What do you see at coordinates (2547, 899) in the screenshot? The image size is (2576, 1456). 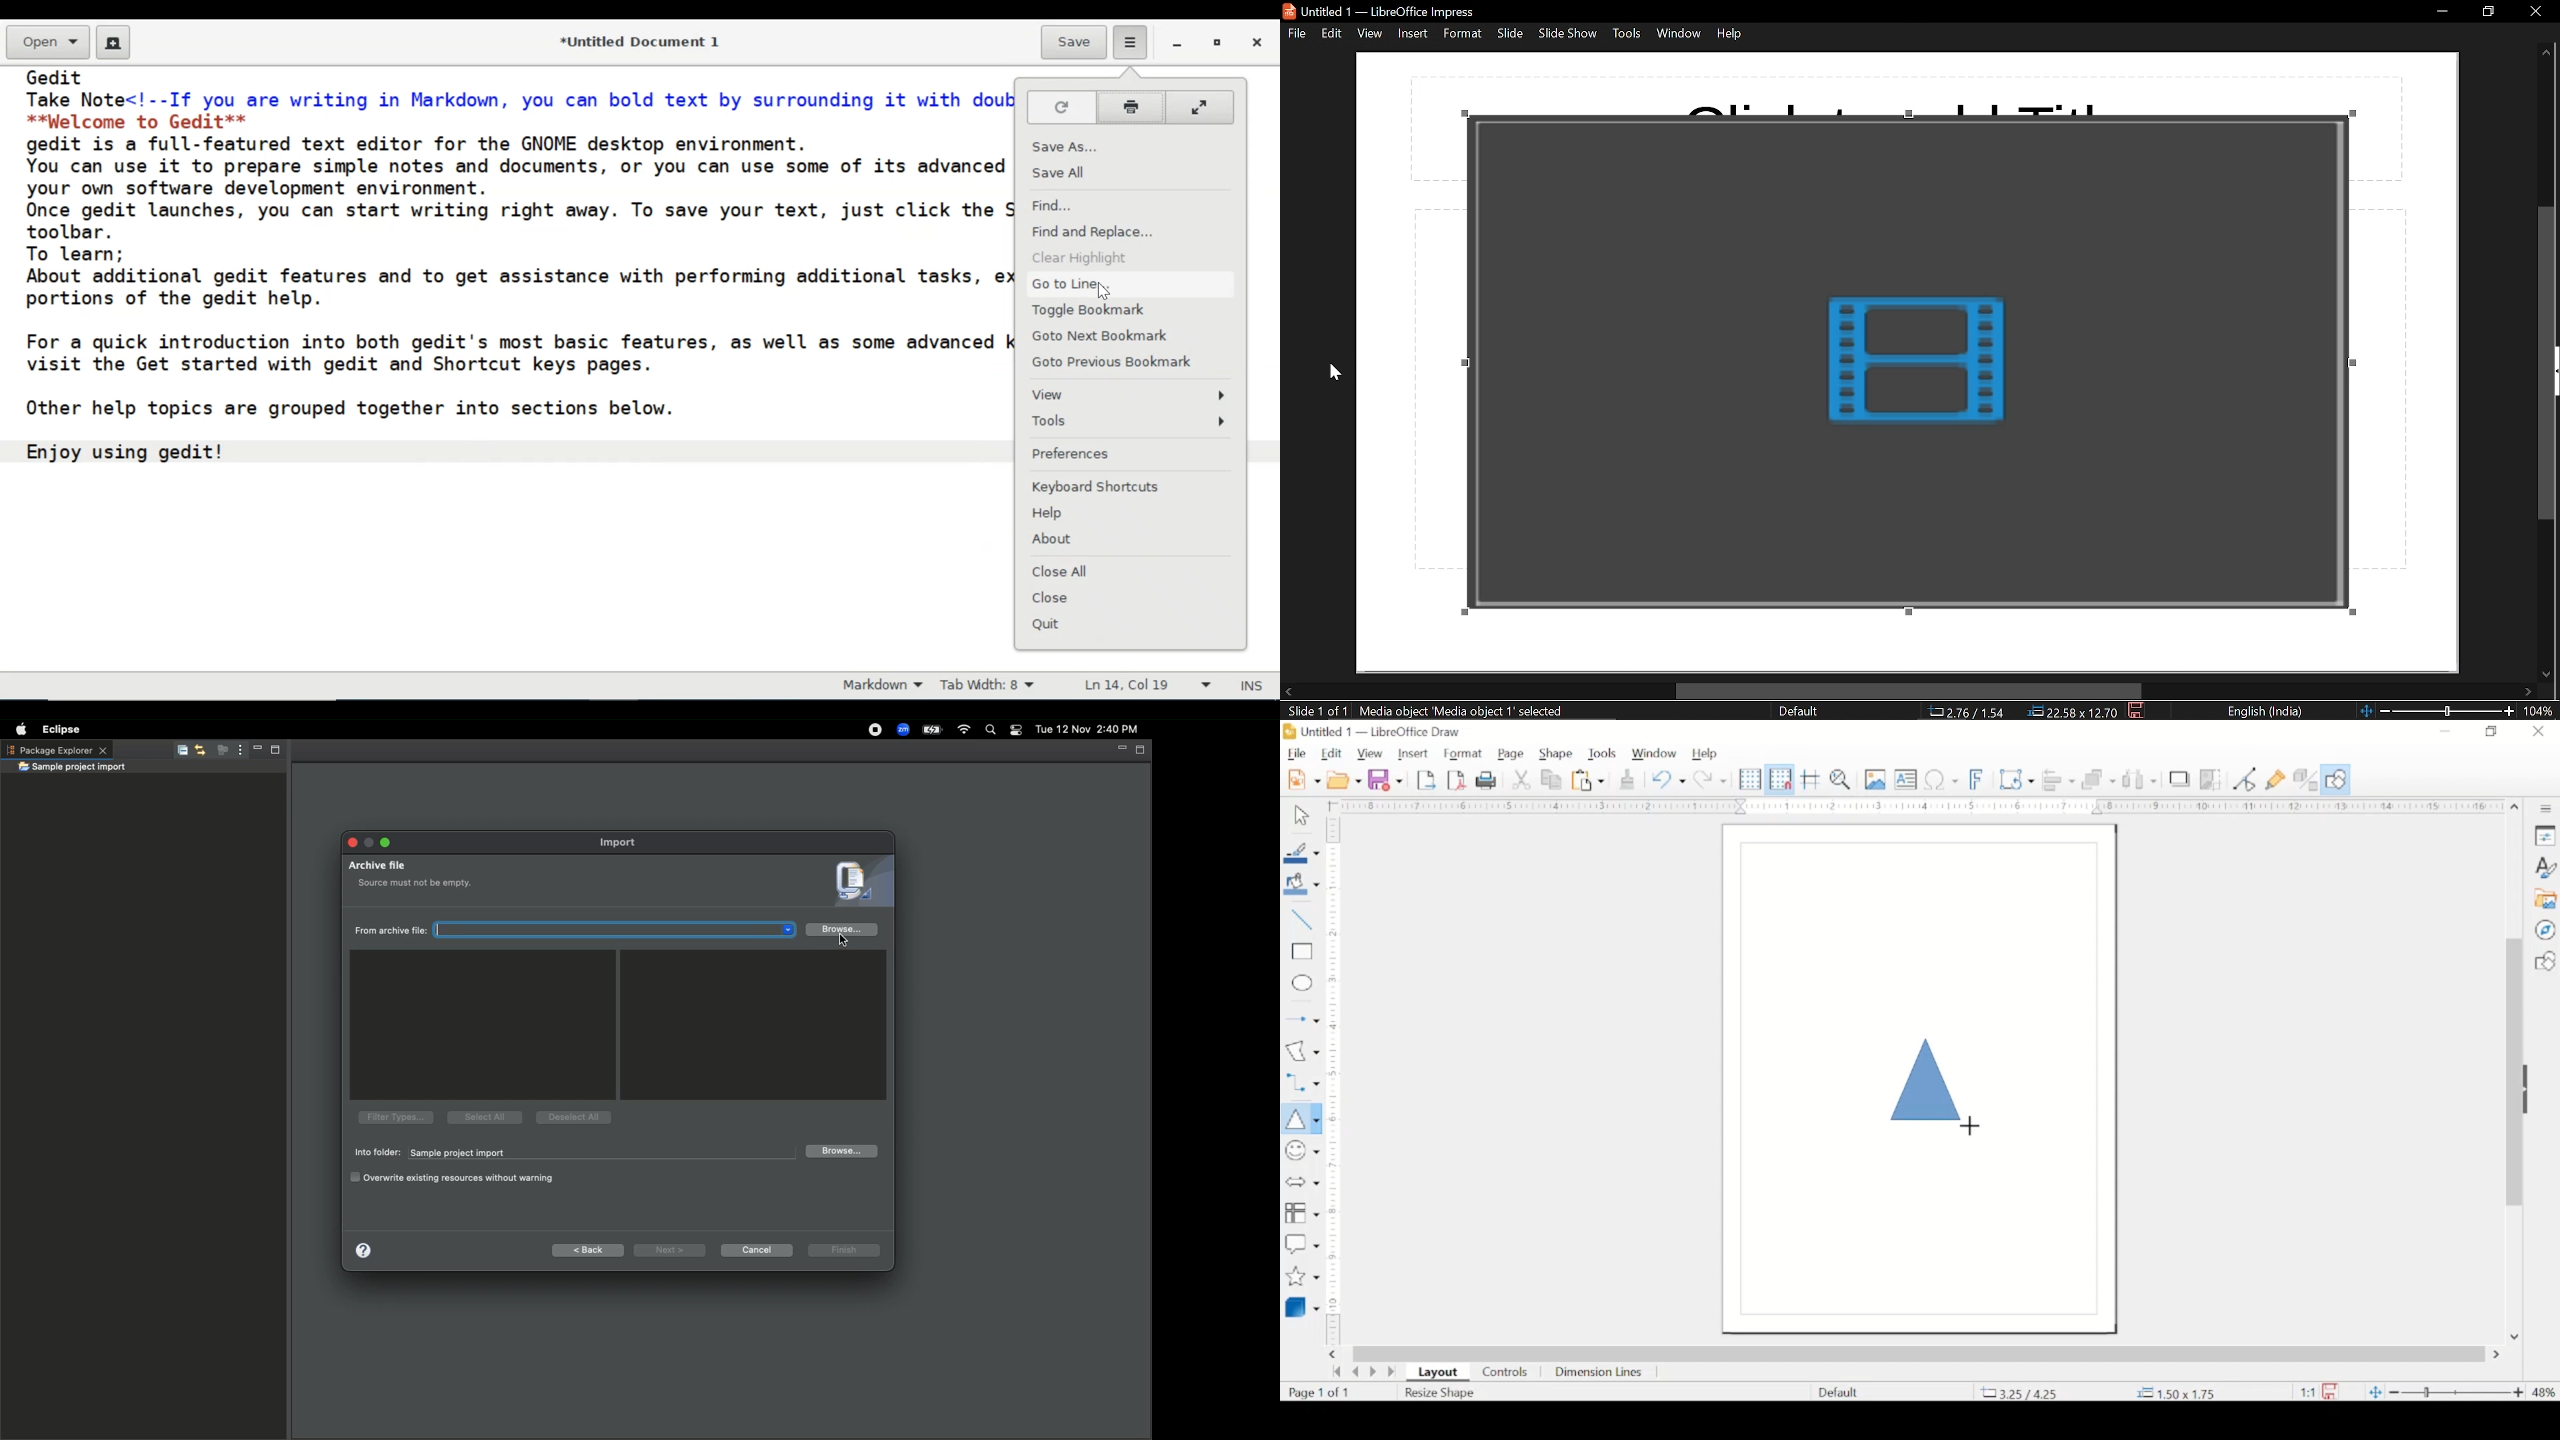 I see `gallery` at bounding box center [2547, 899].